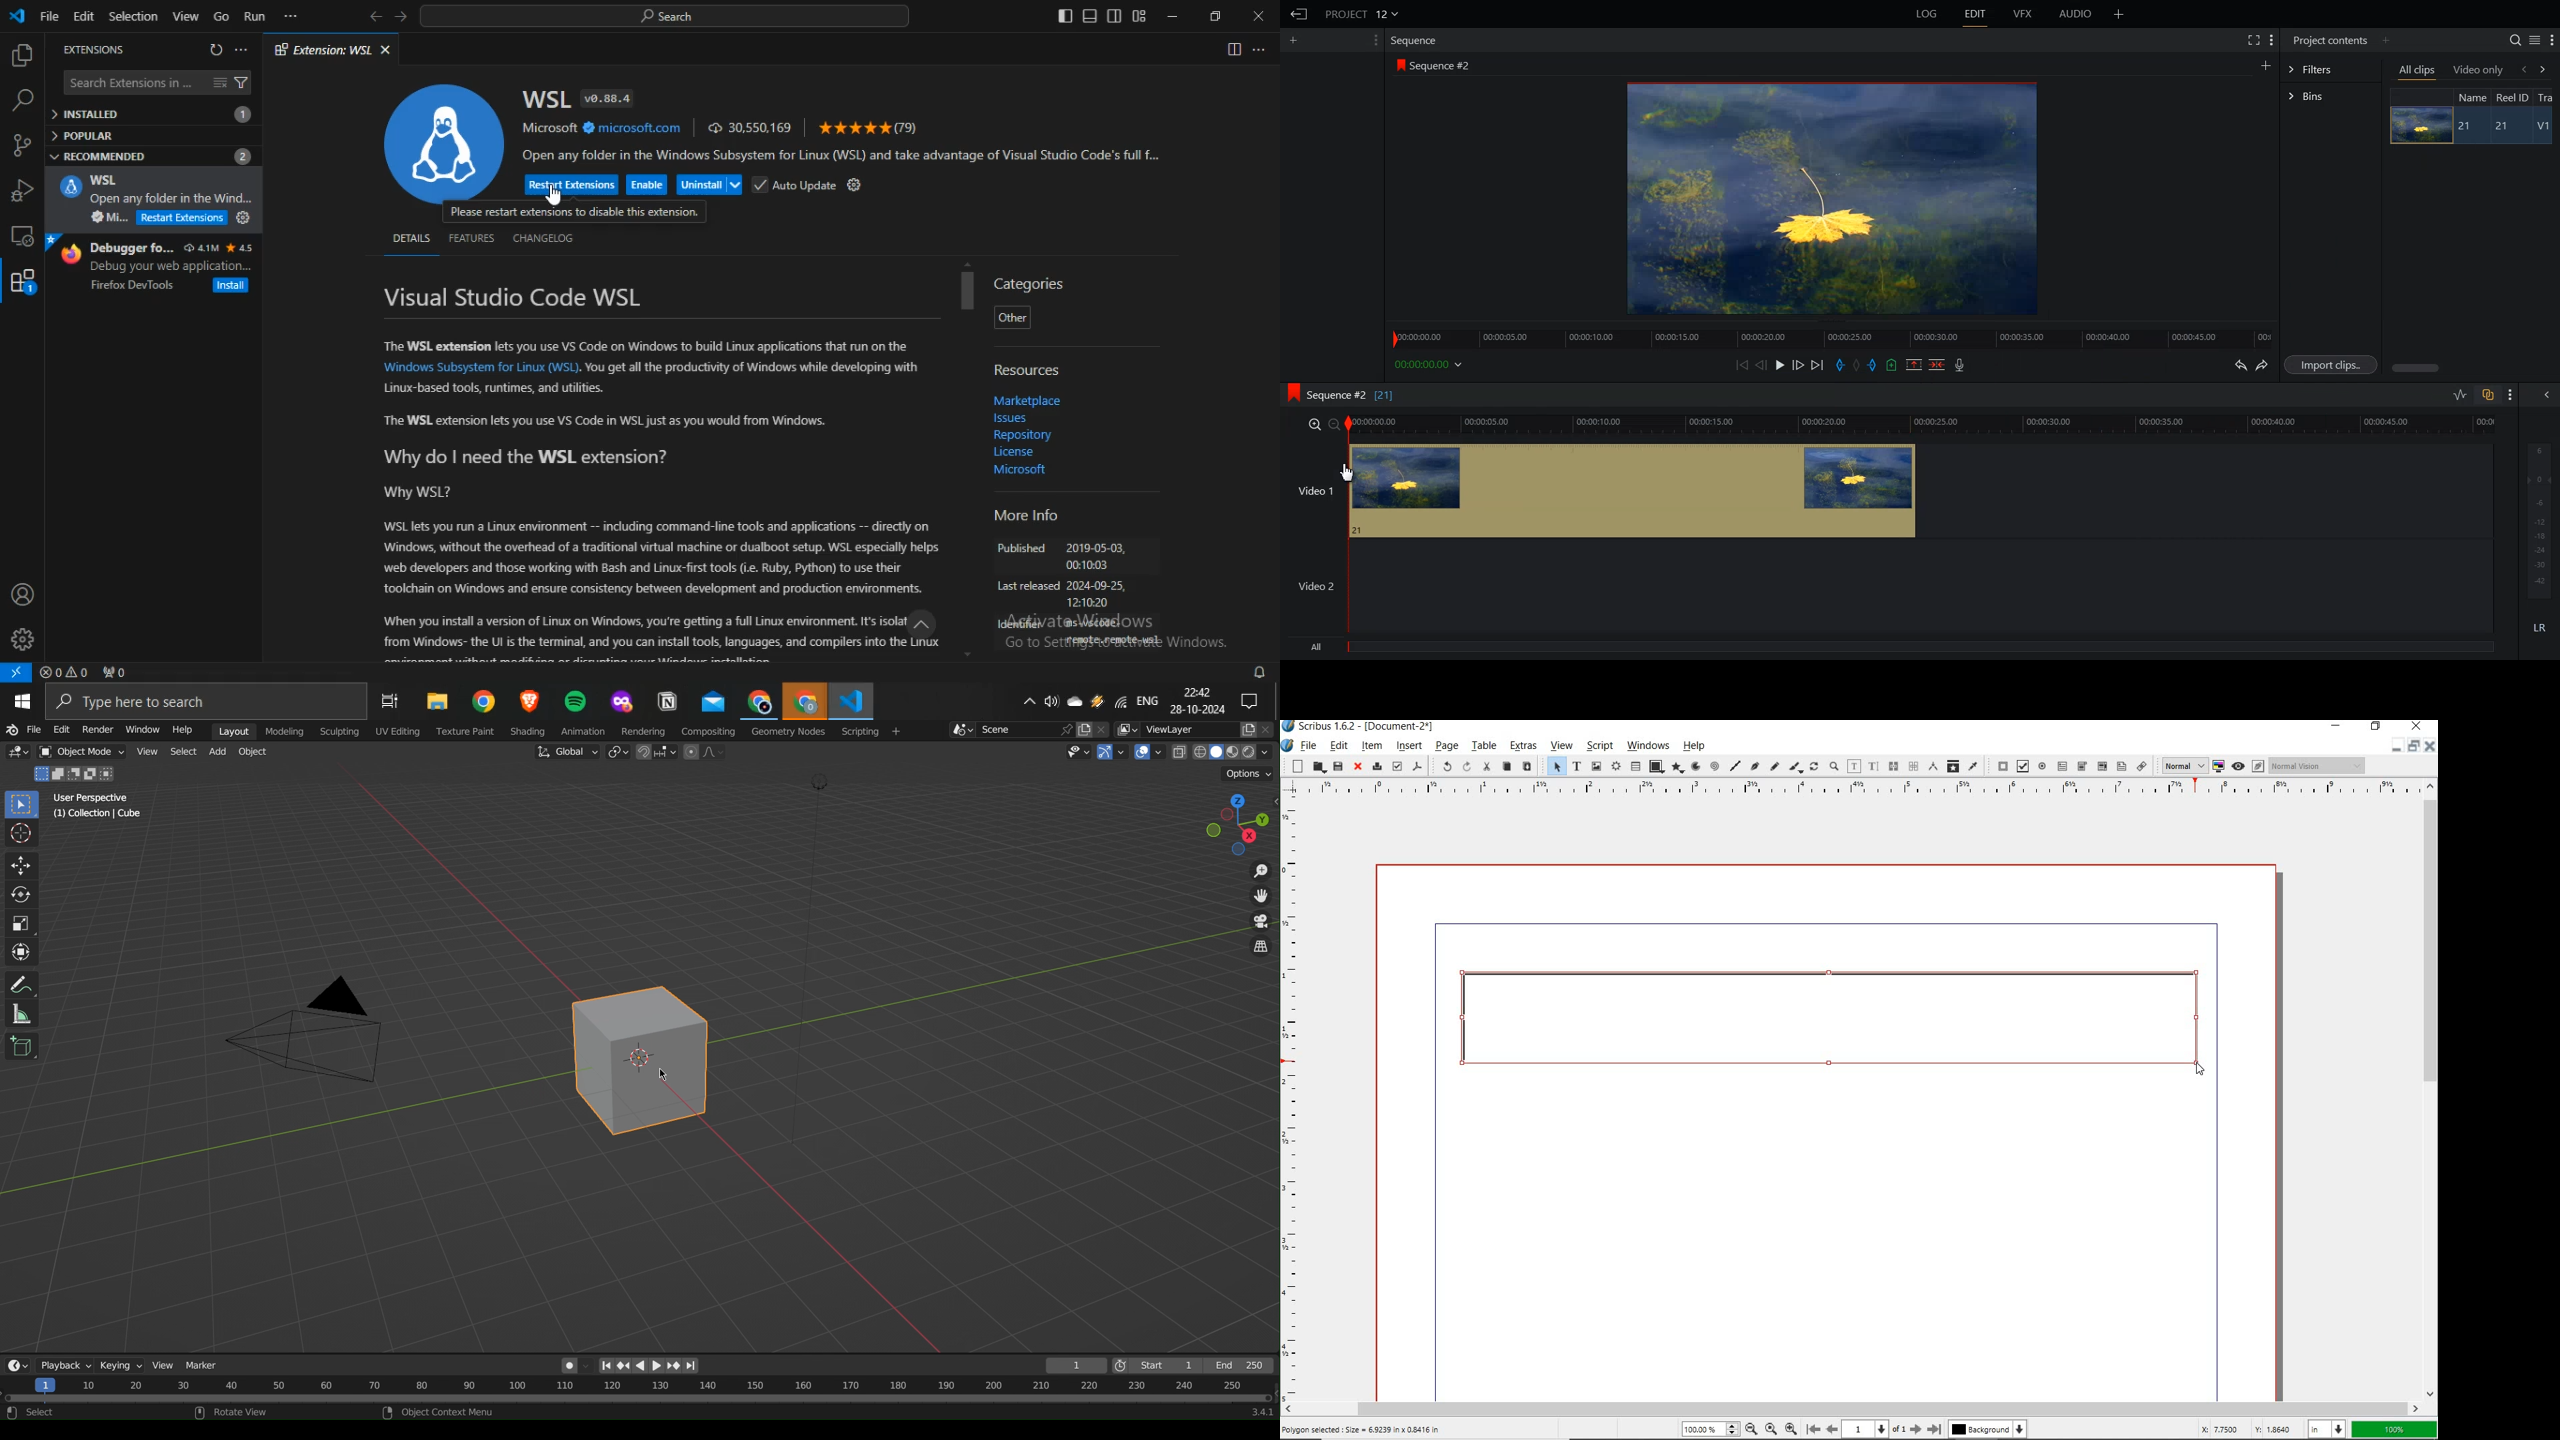 This screenshot has width=2576, height=1456. What do you see at coordinates (1075, 1365) in the screenshot?
I see `Current Frame` at bounding box center [1075, 1365].